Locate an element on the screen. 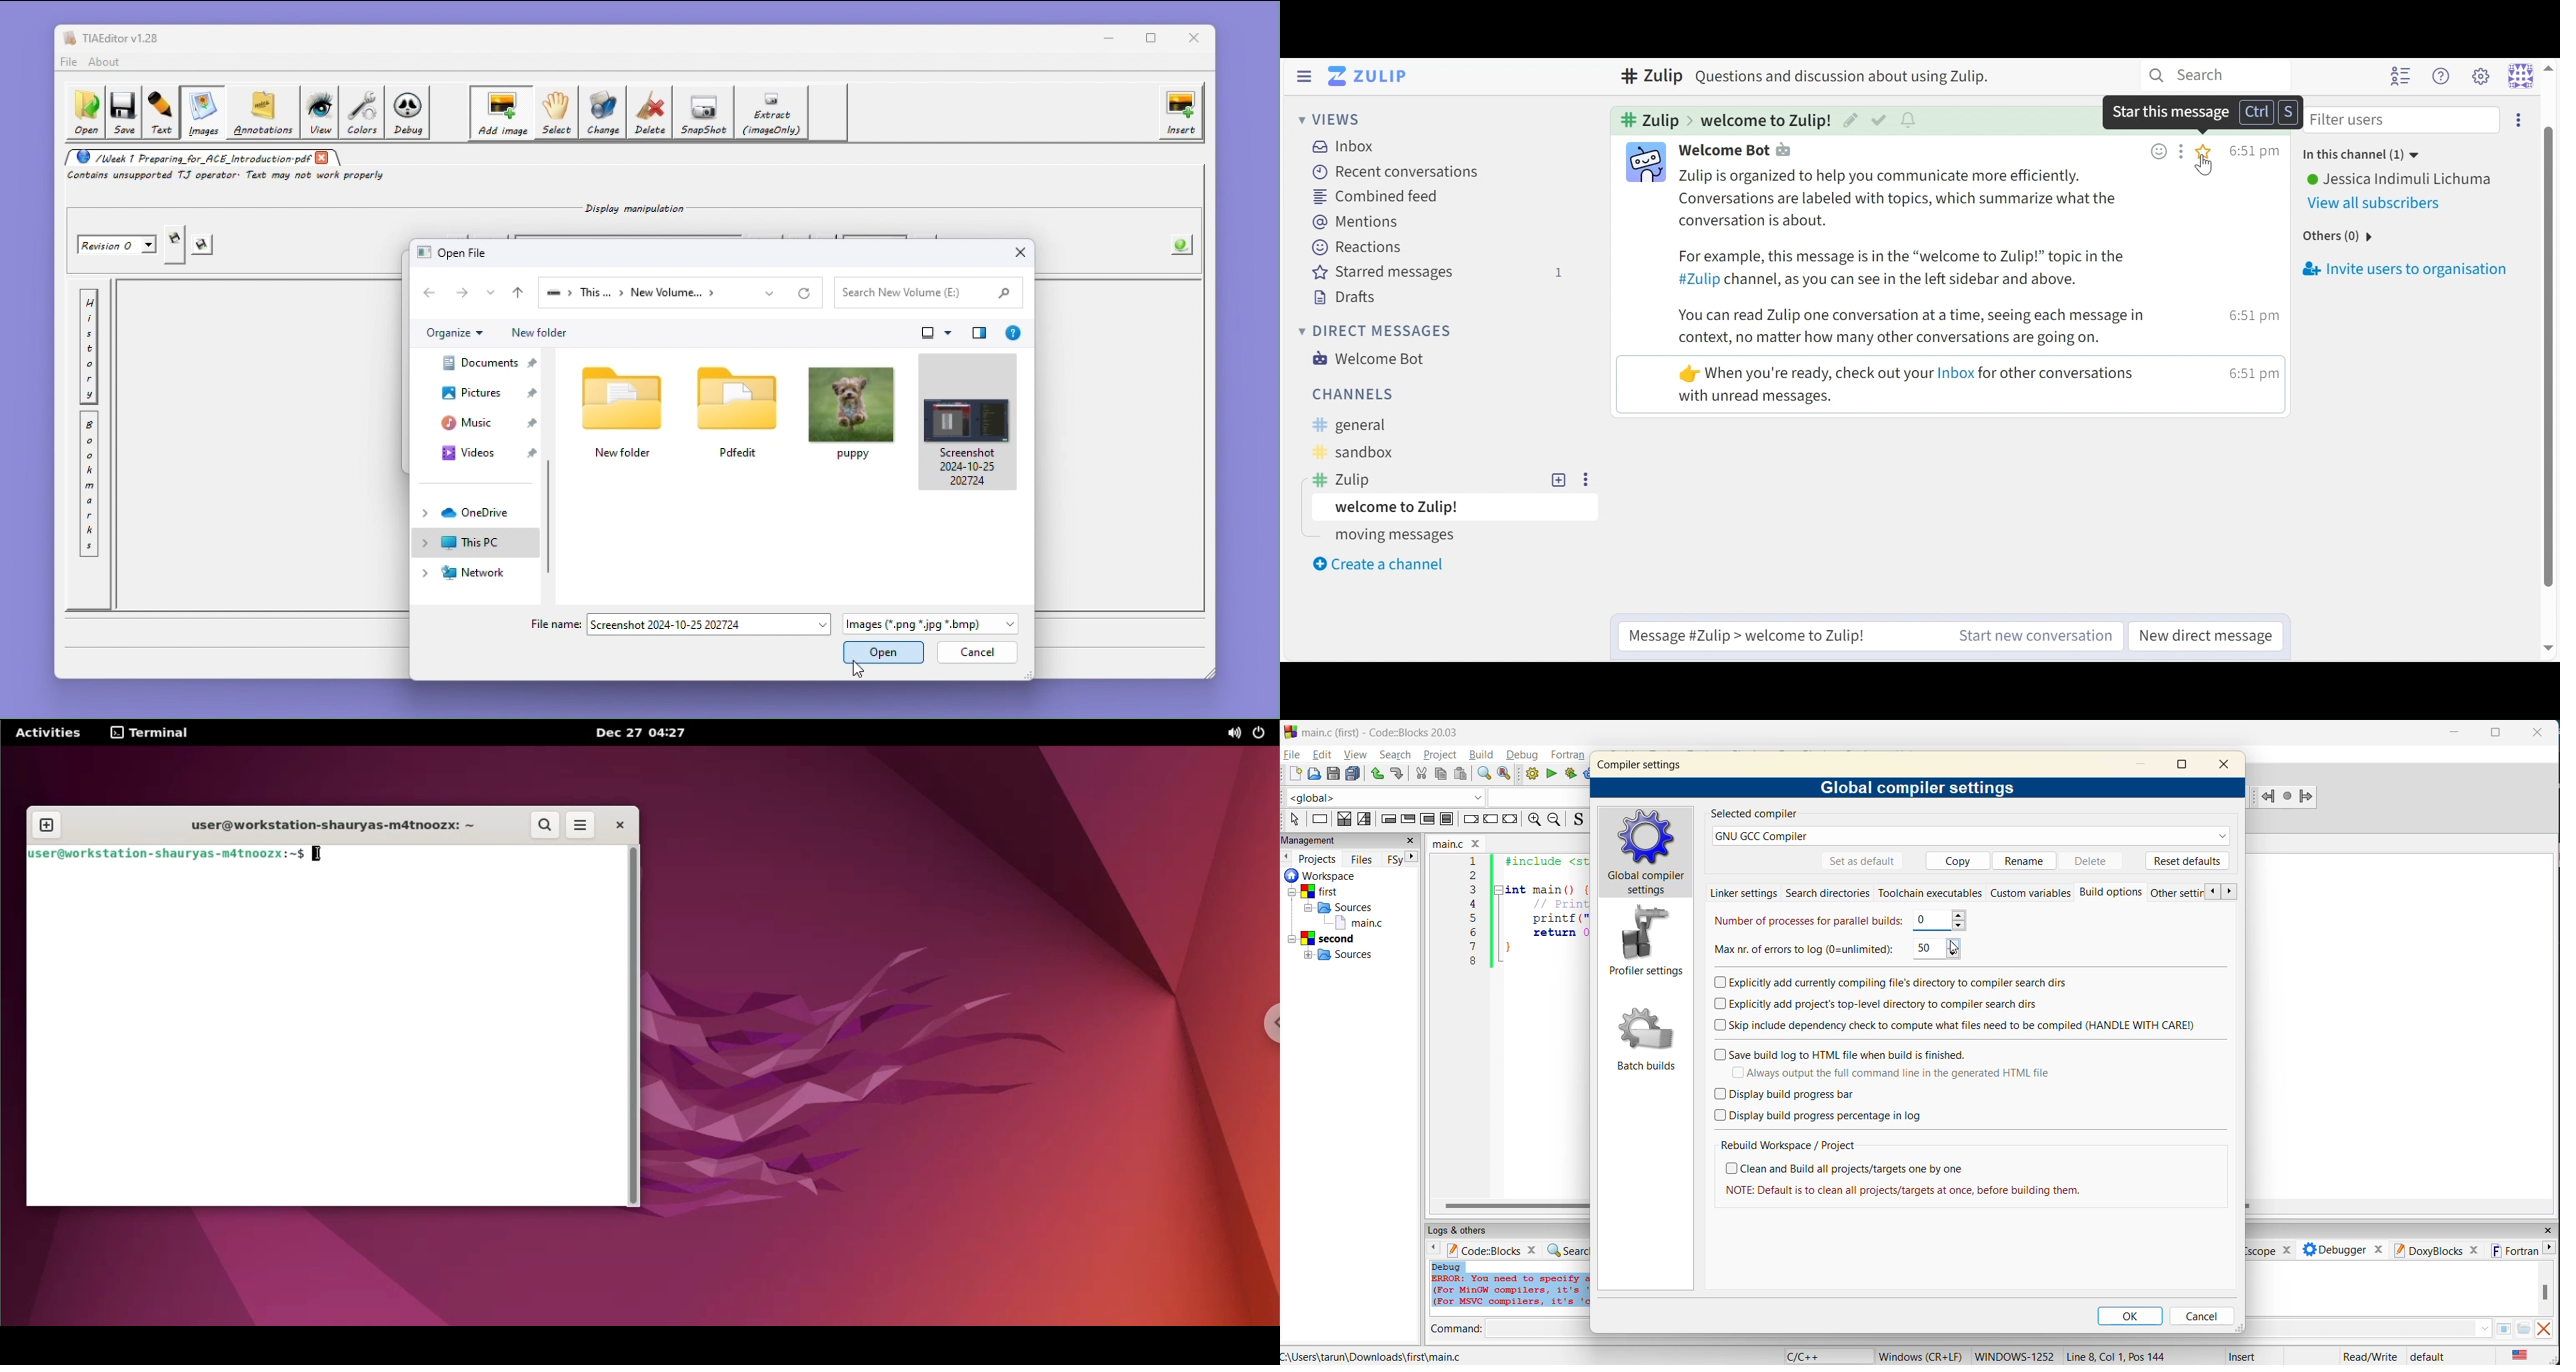 This screenshot has height=1372, width=2576. search is located at coordinates (1398, 755).